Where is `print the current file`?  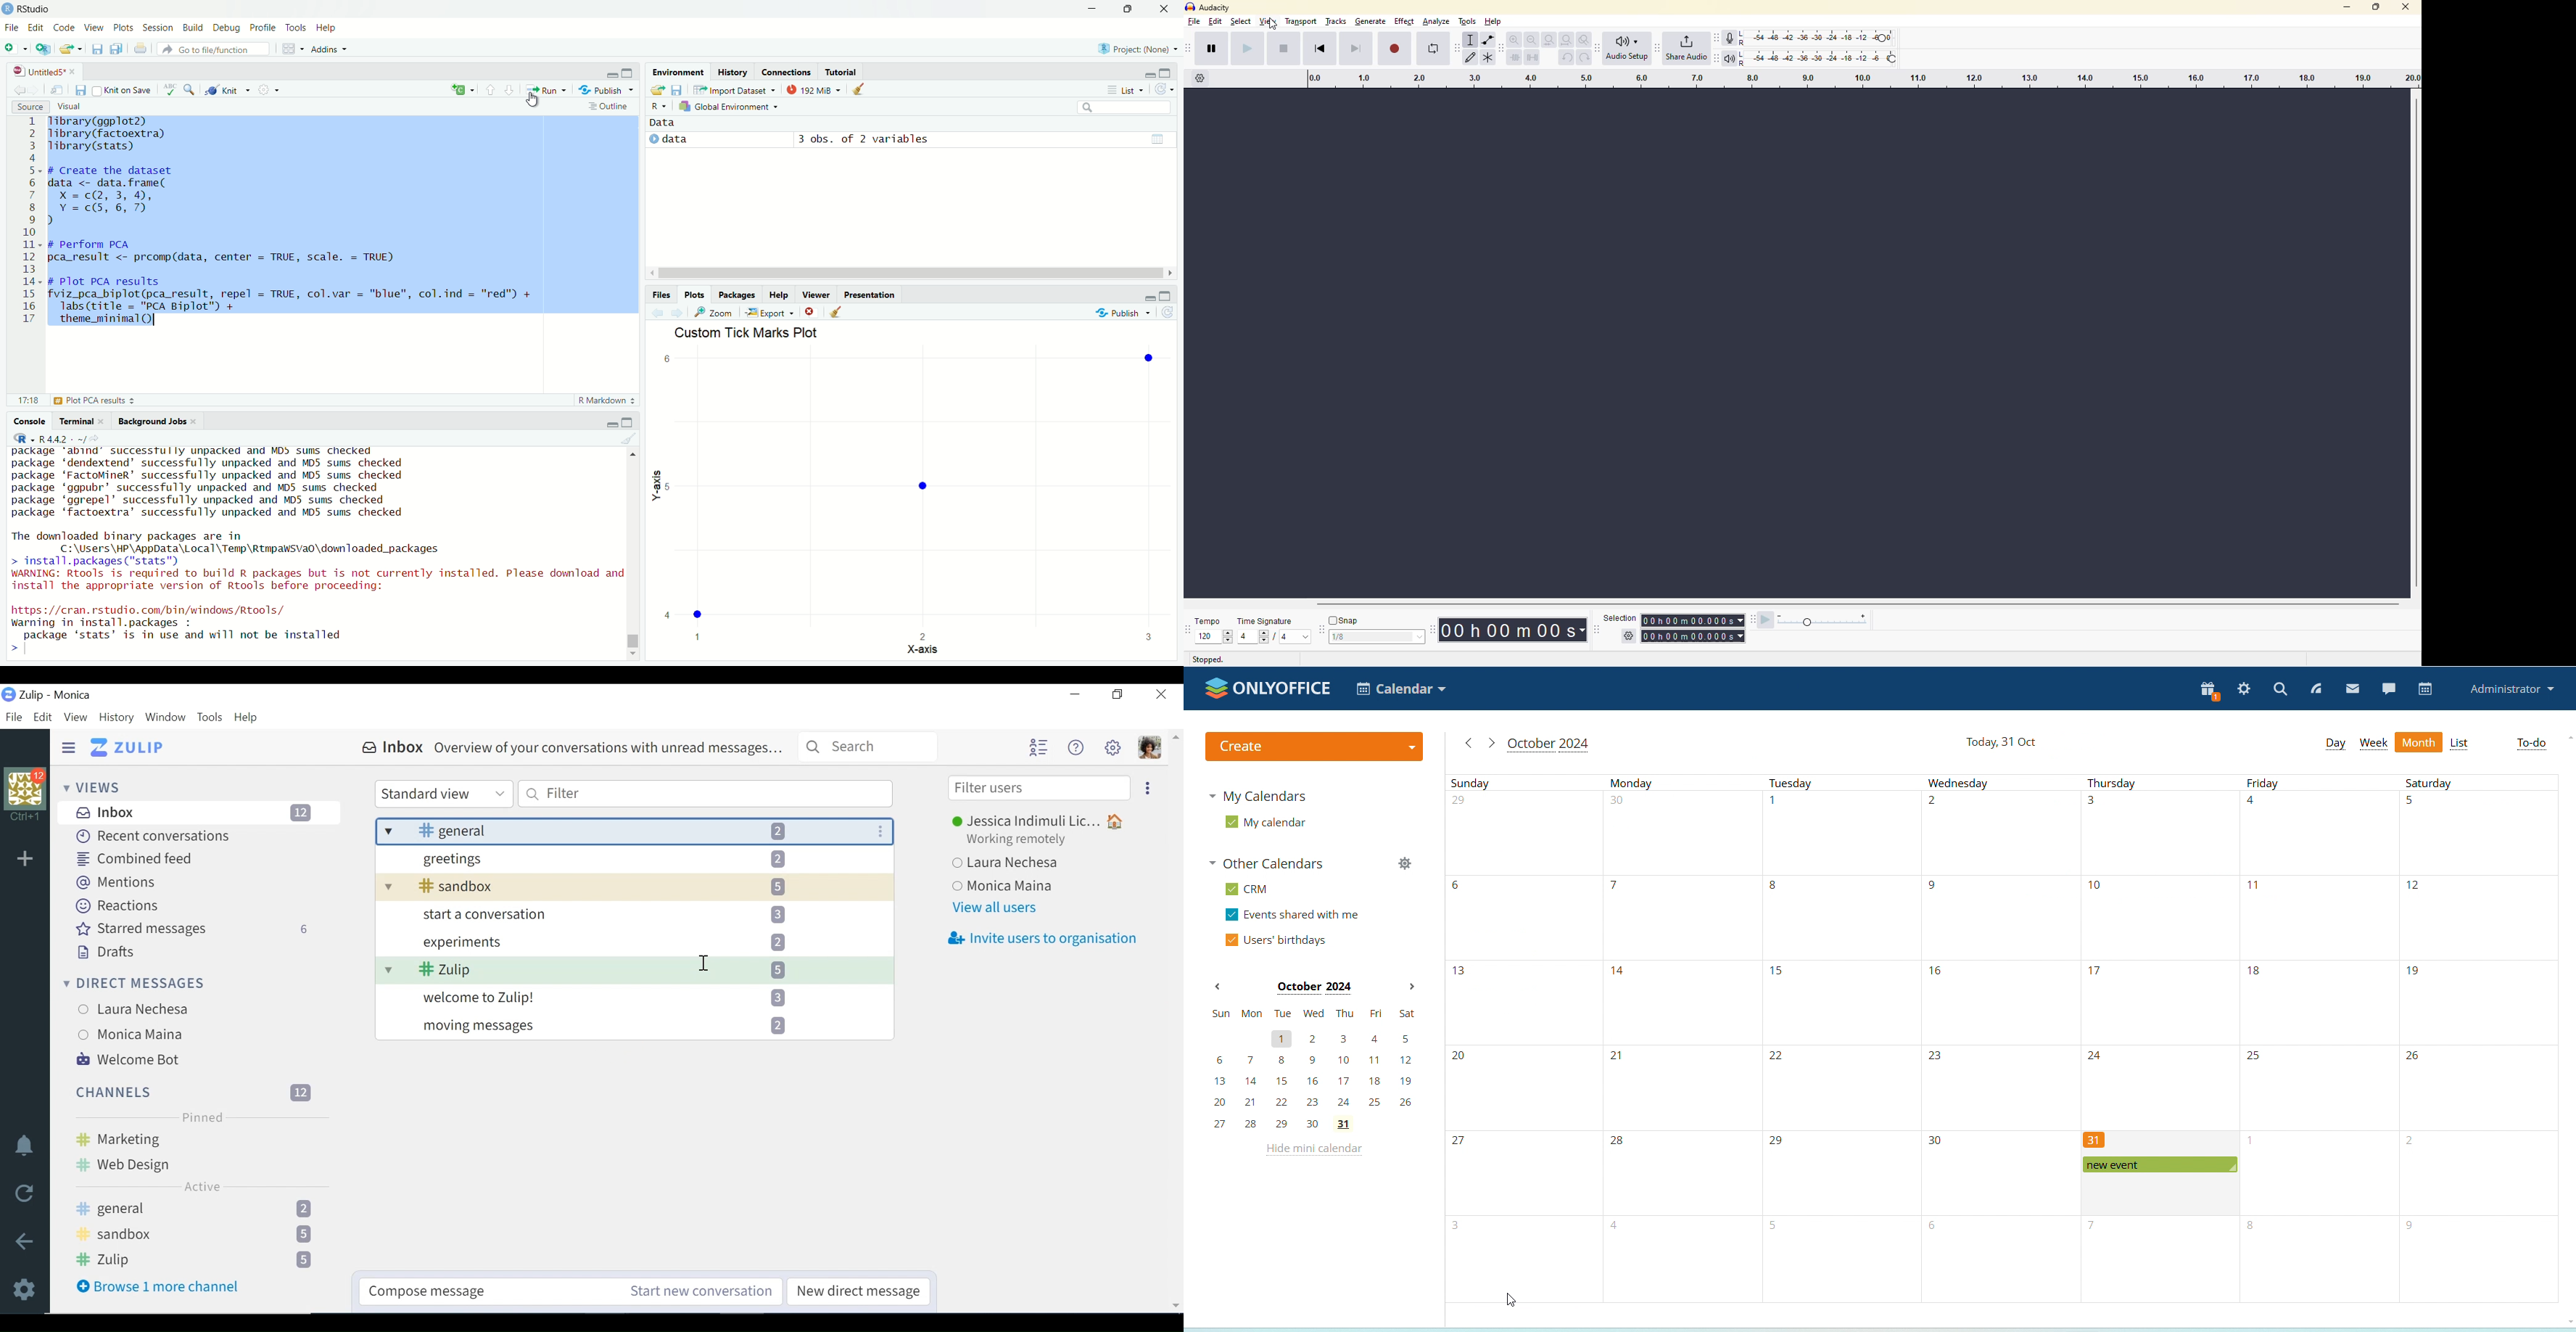 print the current file is located at coordinates (141, 49).